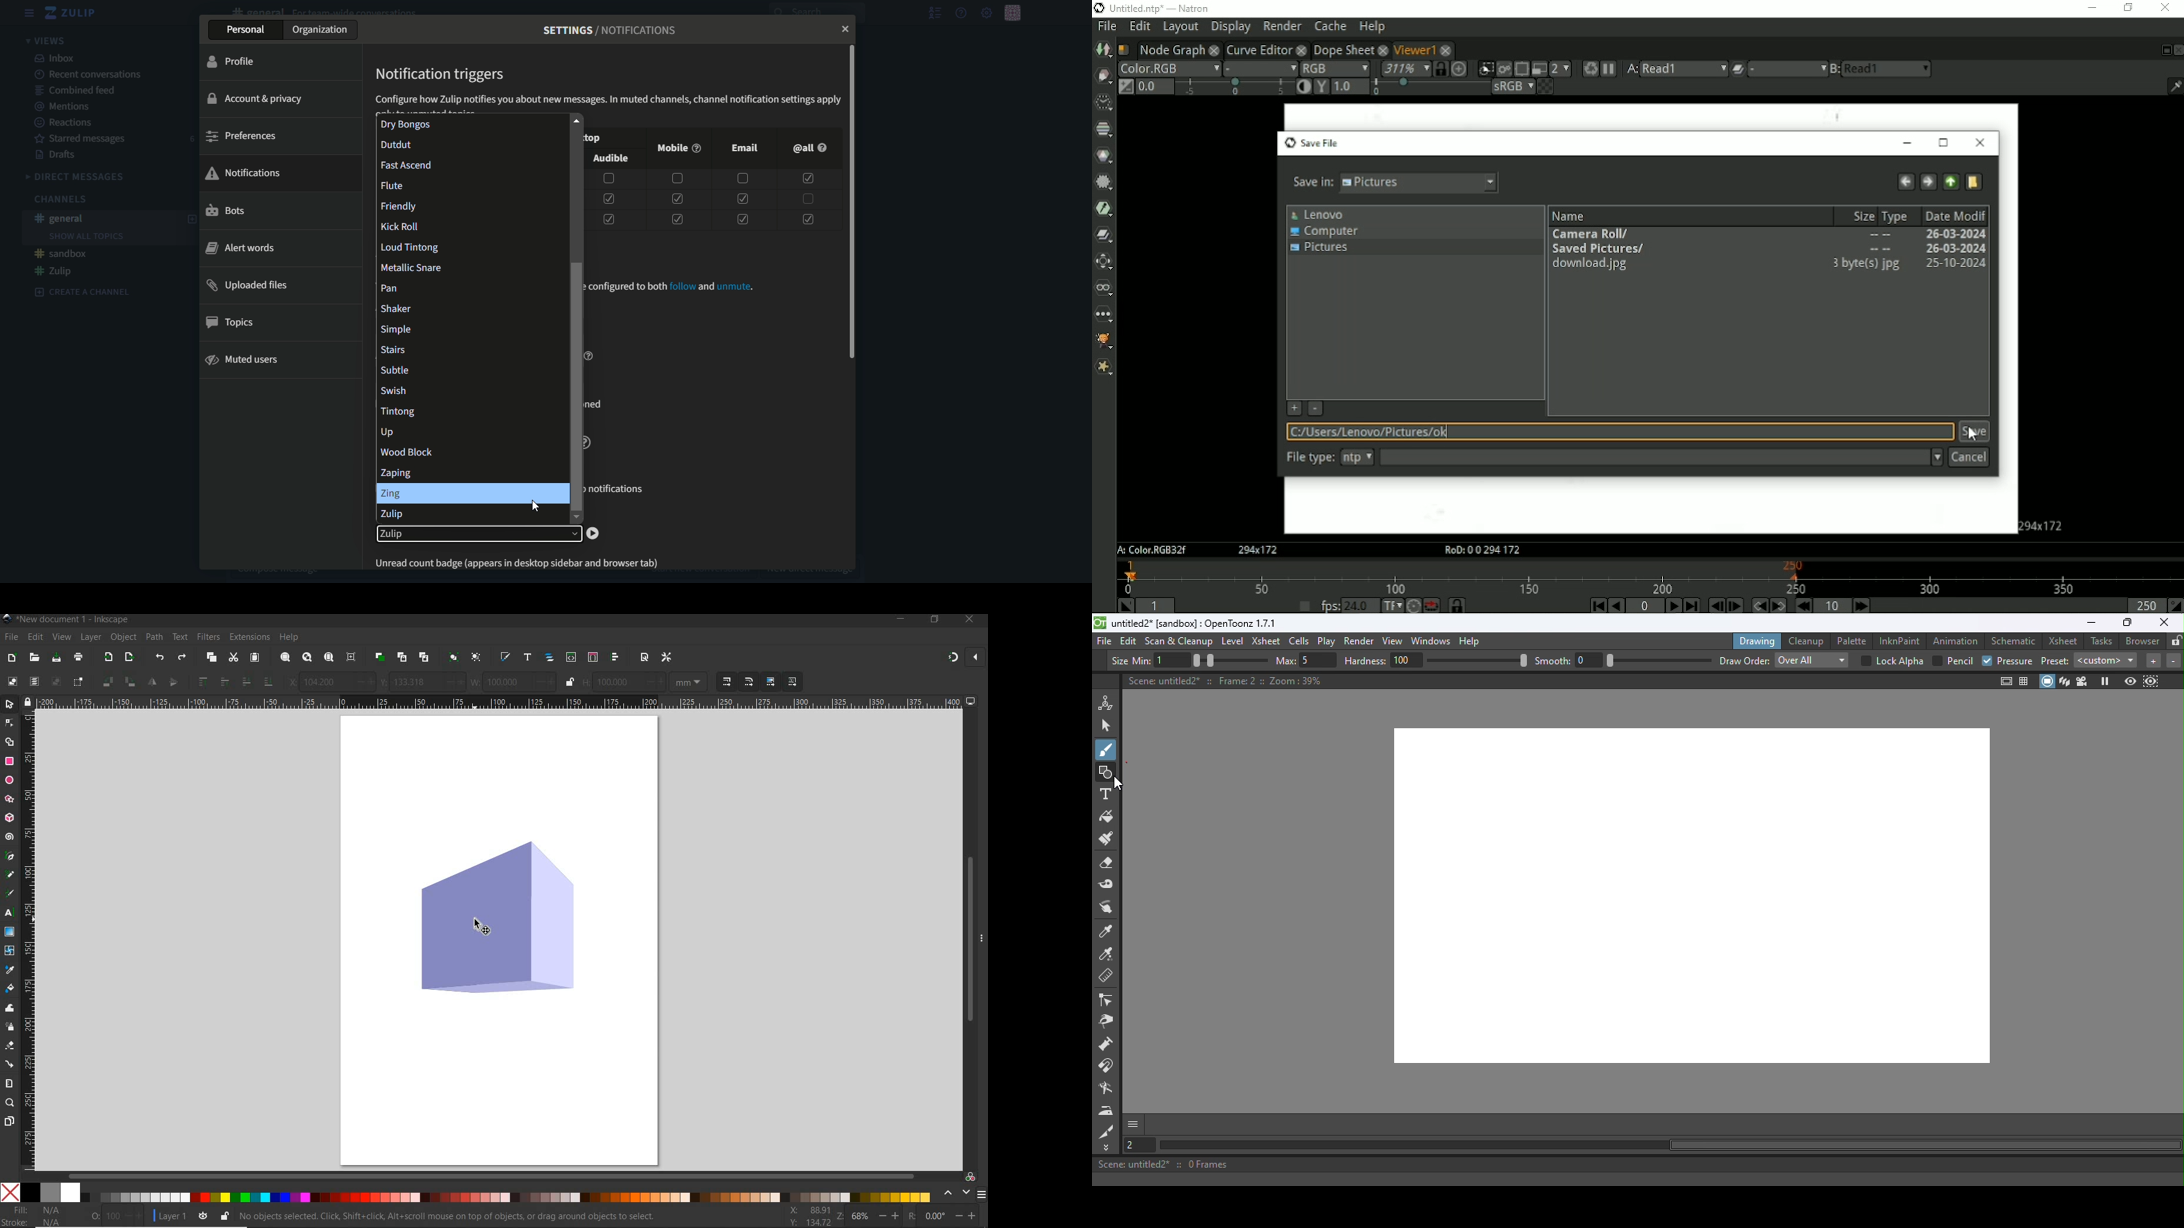 The width and height of the screenshot is (2184, 1232). What do you see at coordinates (35, 1216) in the screenshot?
I see `FILL AND STROKE` at bounding box center [35, 1216].